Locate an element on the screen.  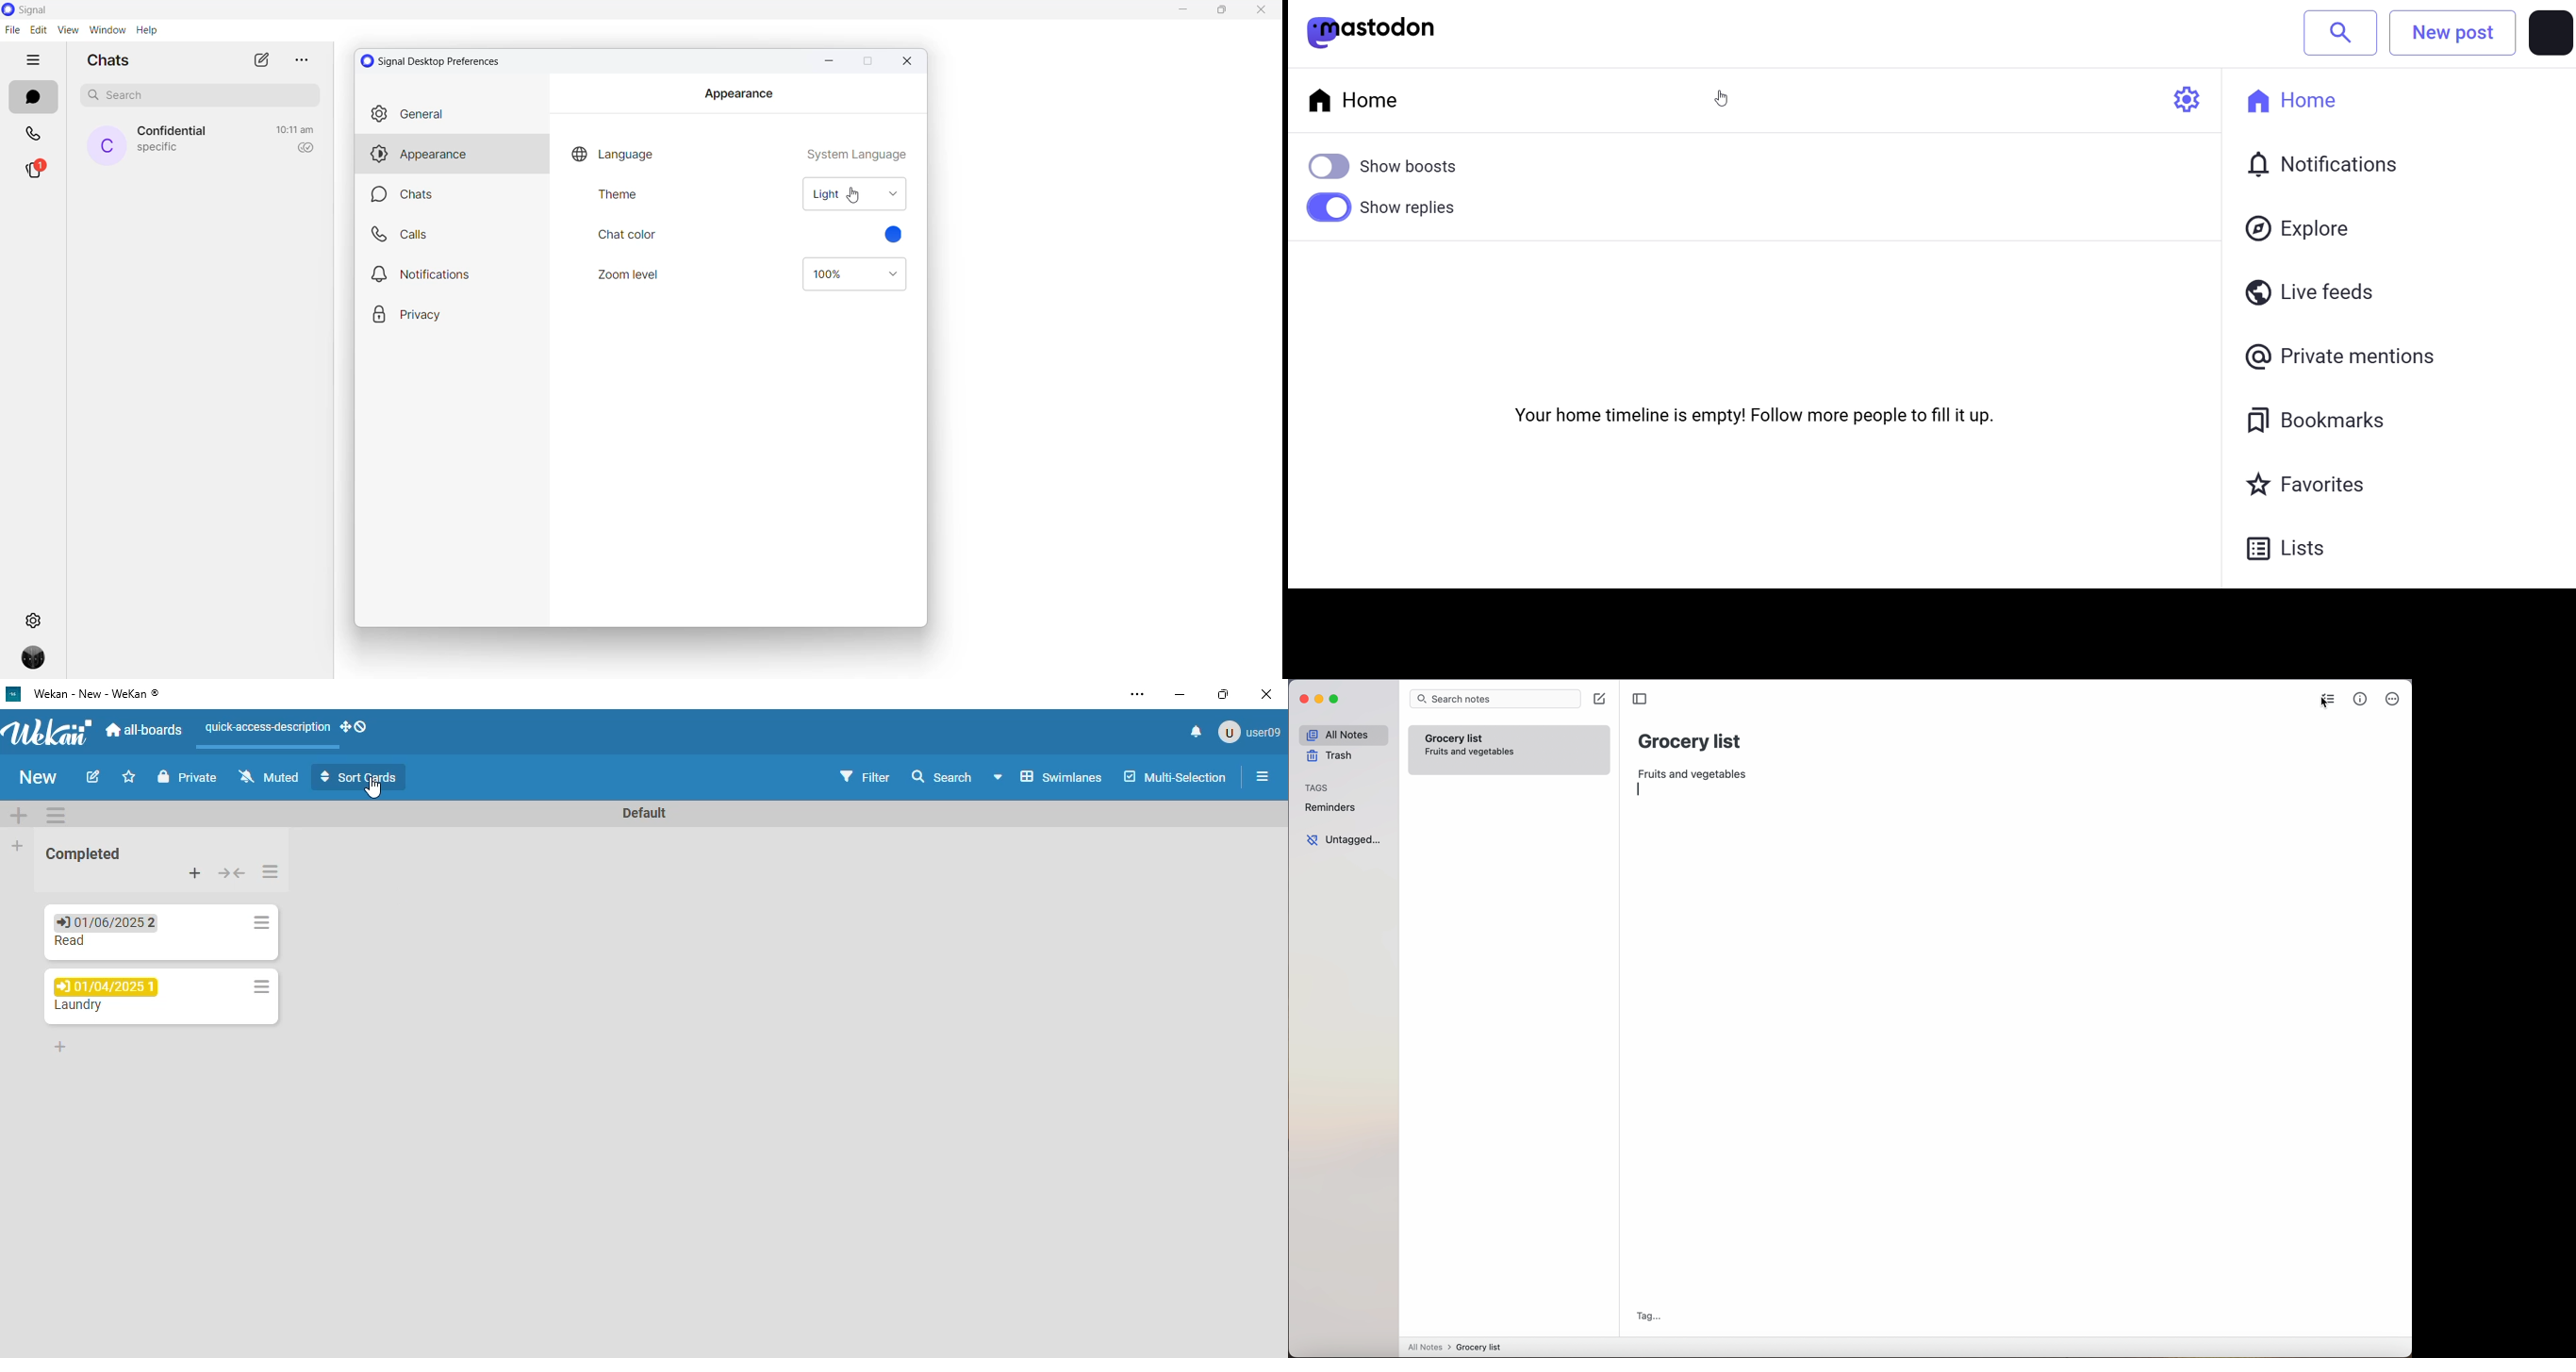
search is located at coordinates (2340, 31).